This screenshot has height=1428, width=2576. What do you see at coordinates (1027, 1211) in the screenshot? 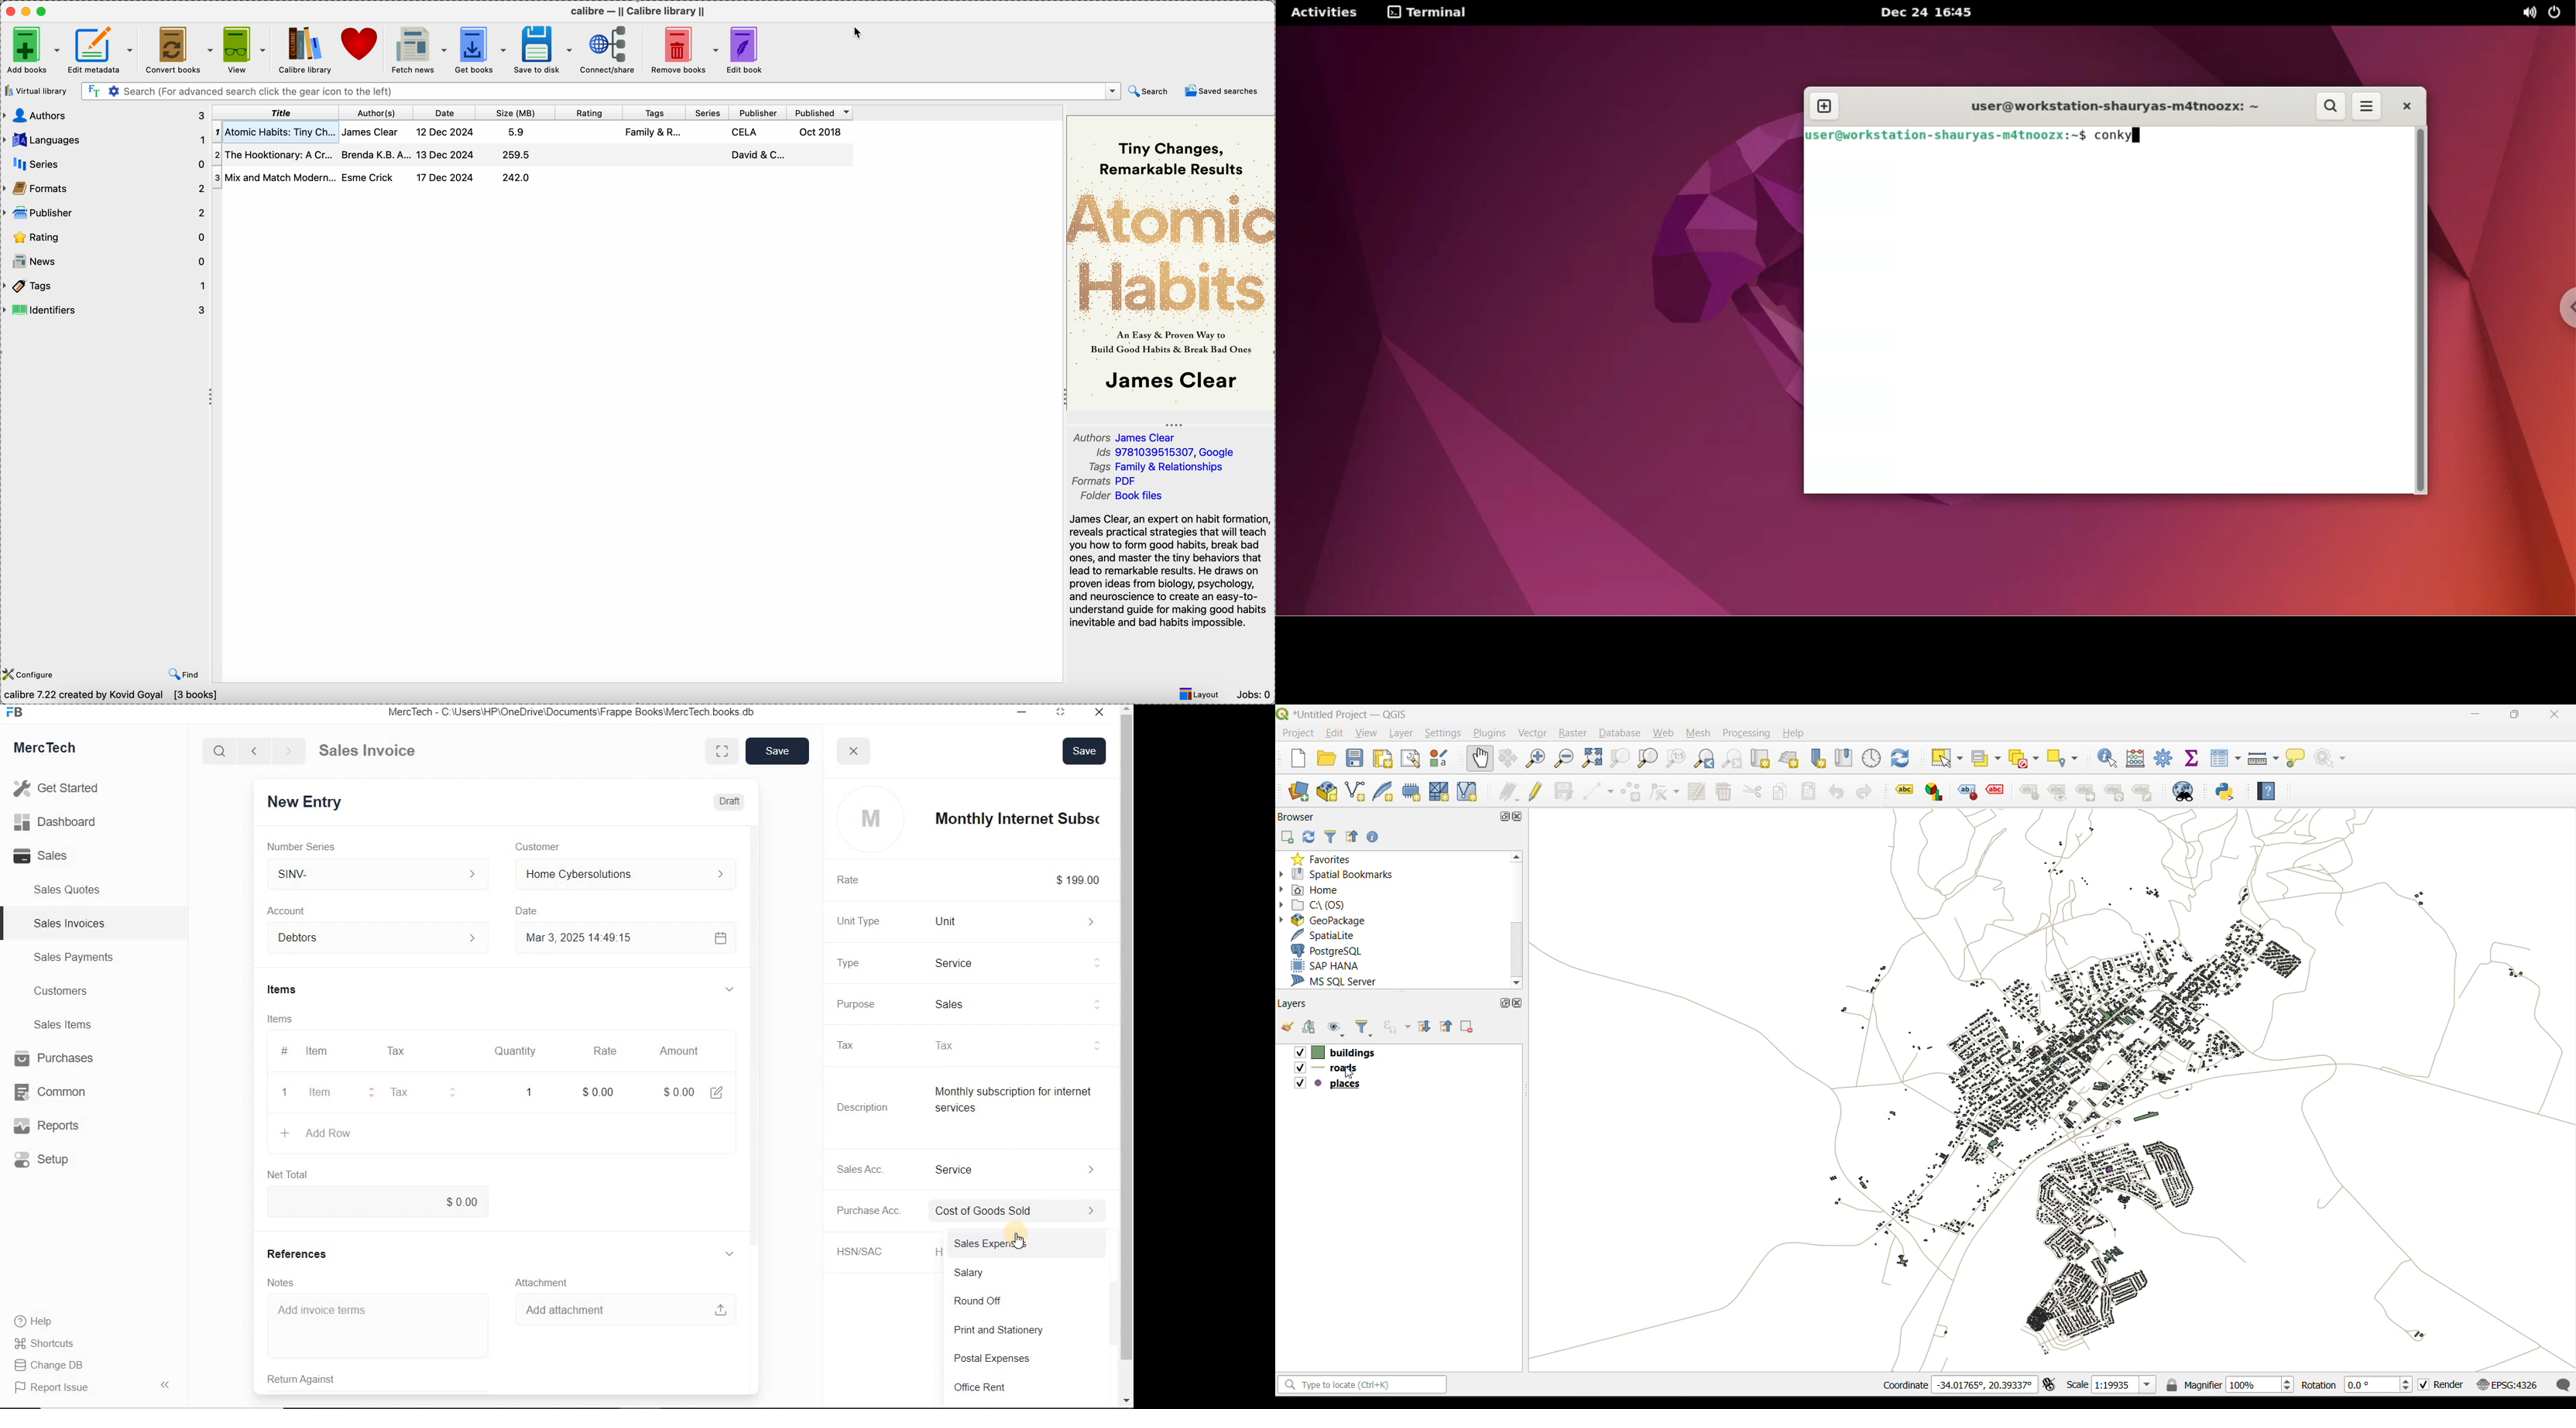
I see `Expense` at bounding box center [1027, 1211].